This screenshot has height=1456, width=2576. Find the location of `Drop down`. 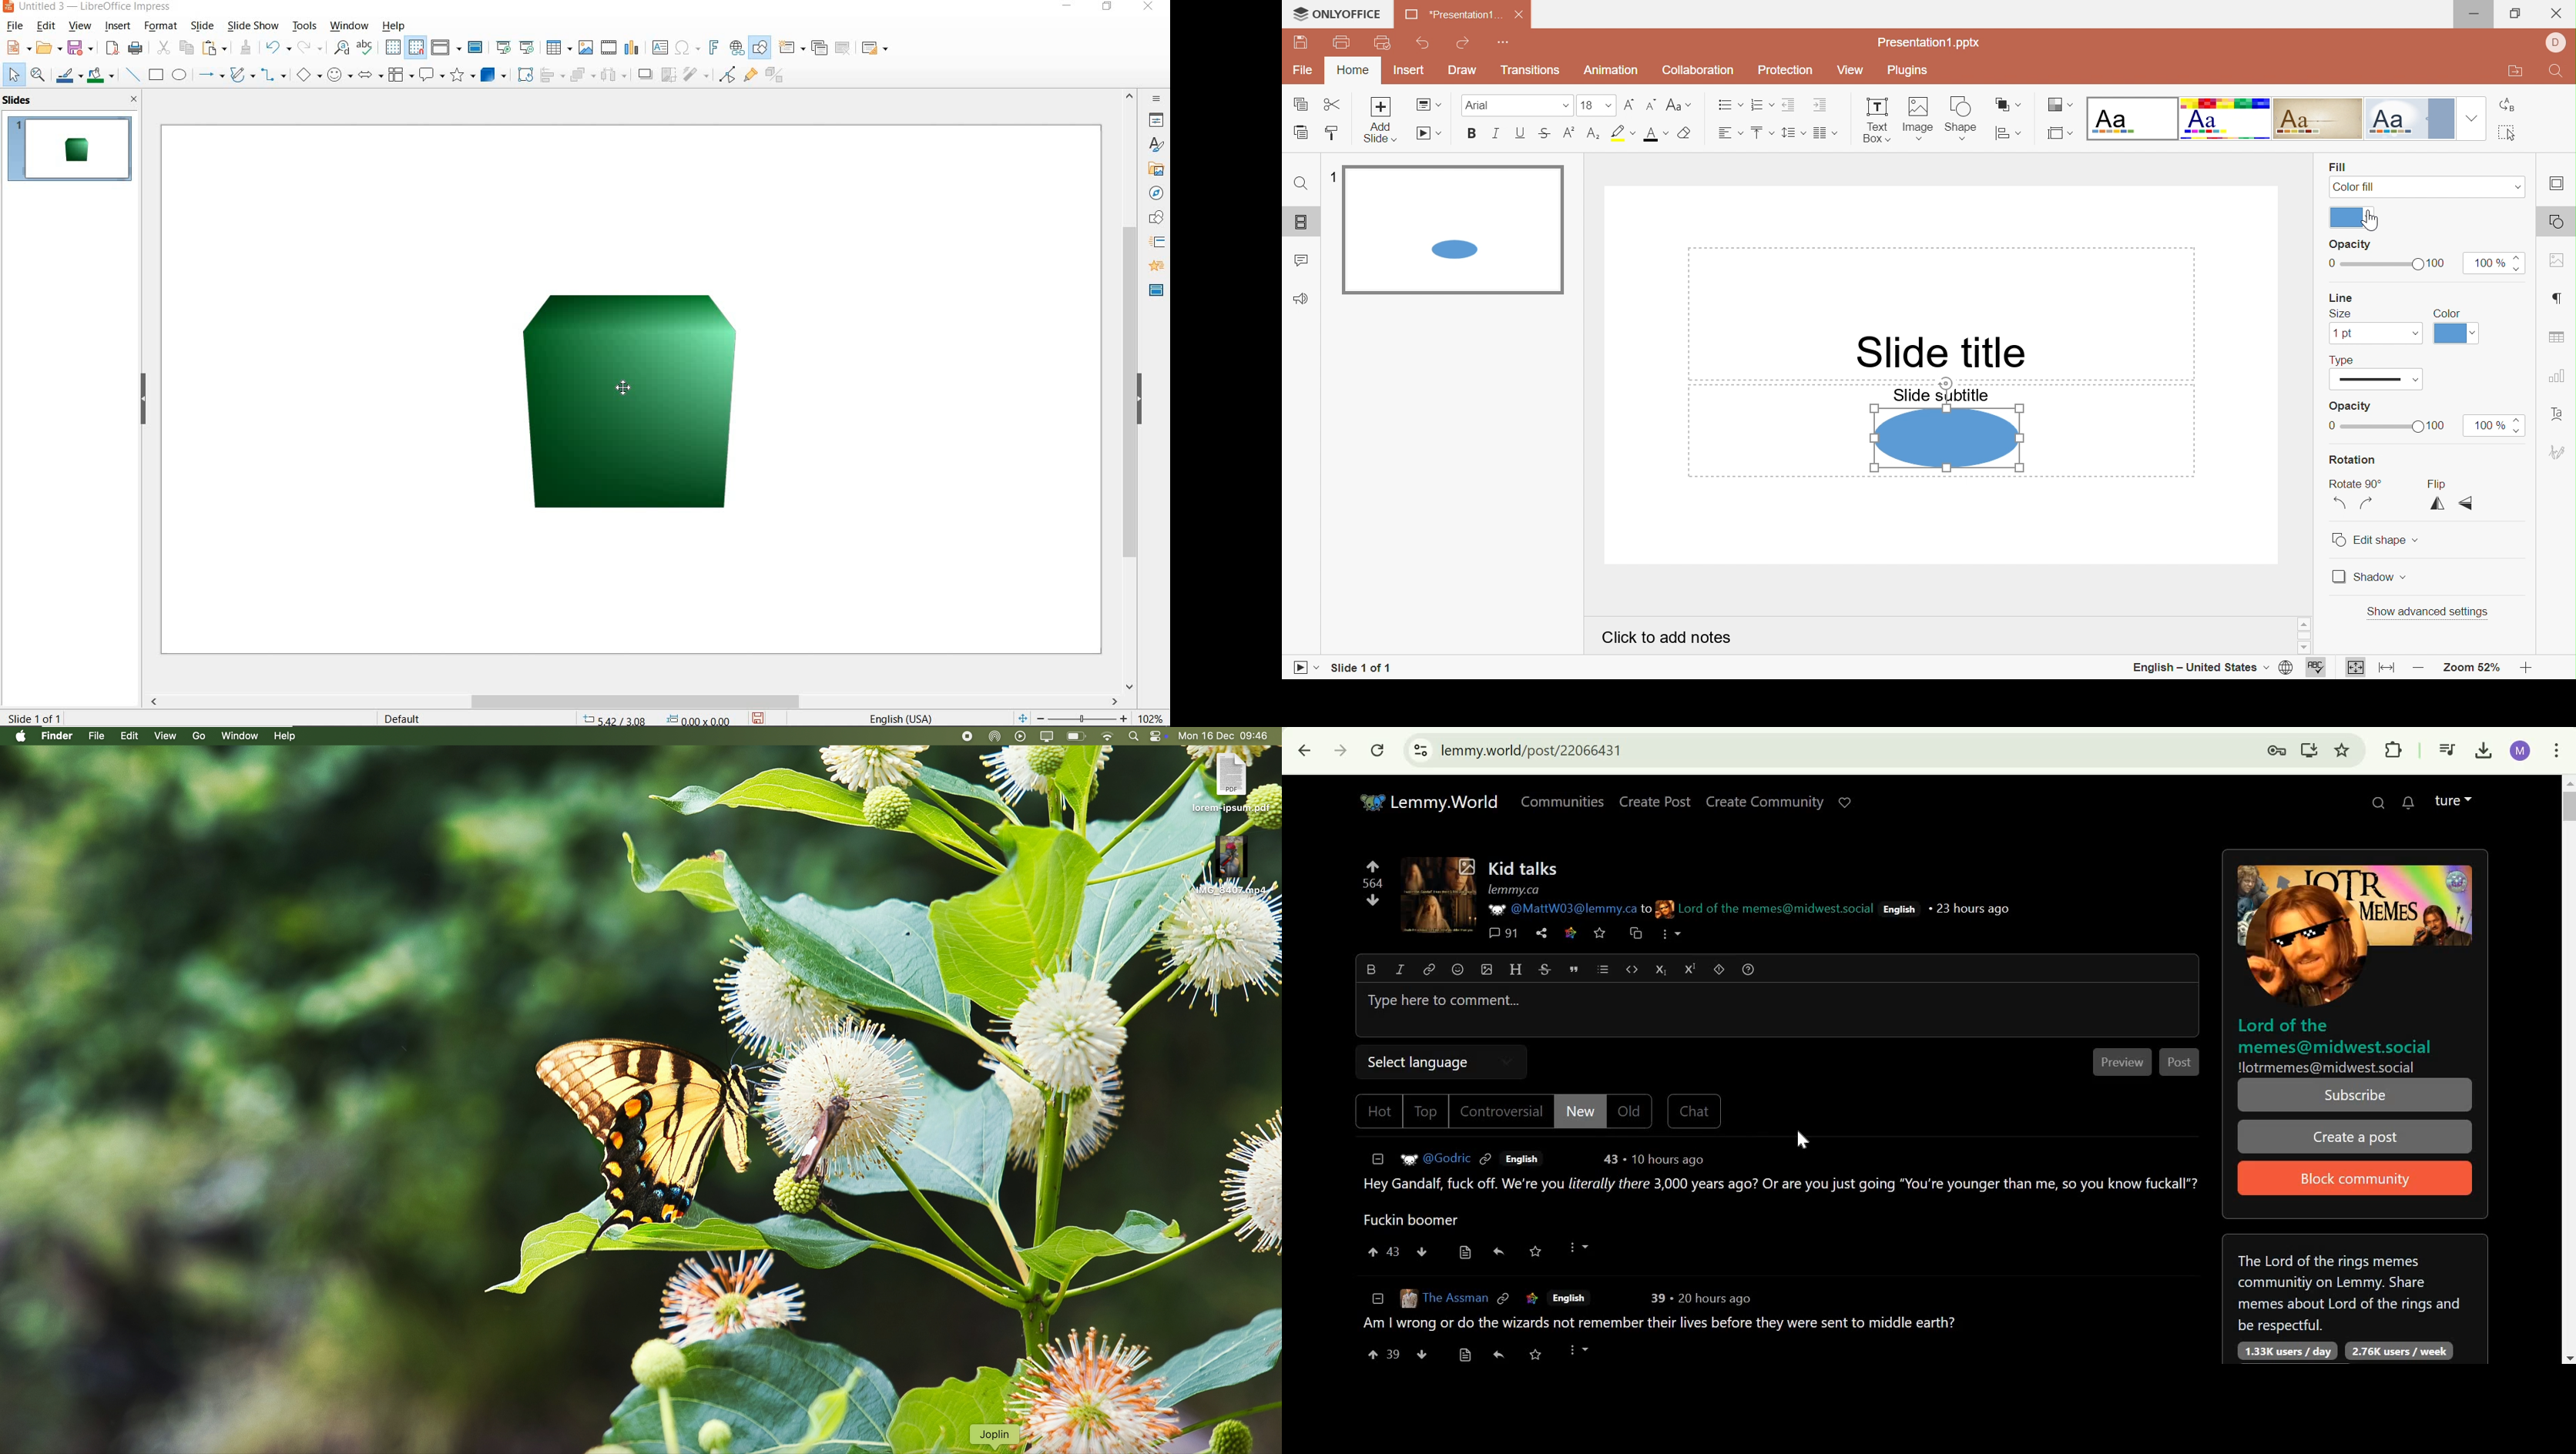

Drop down is located at coordinates (2472, 119).